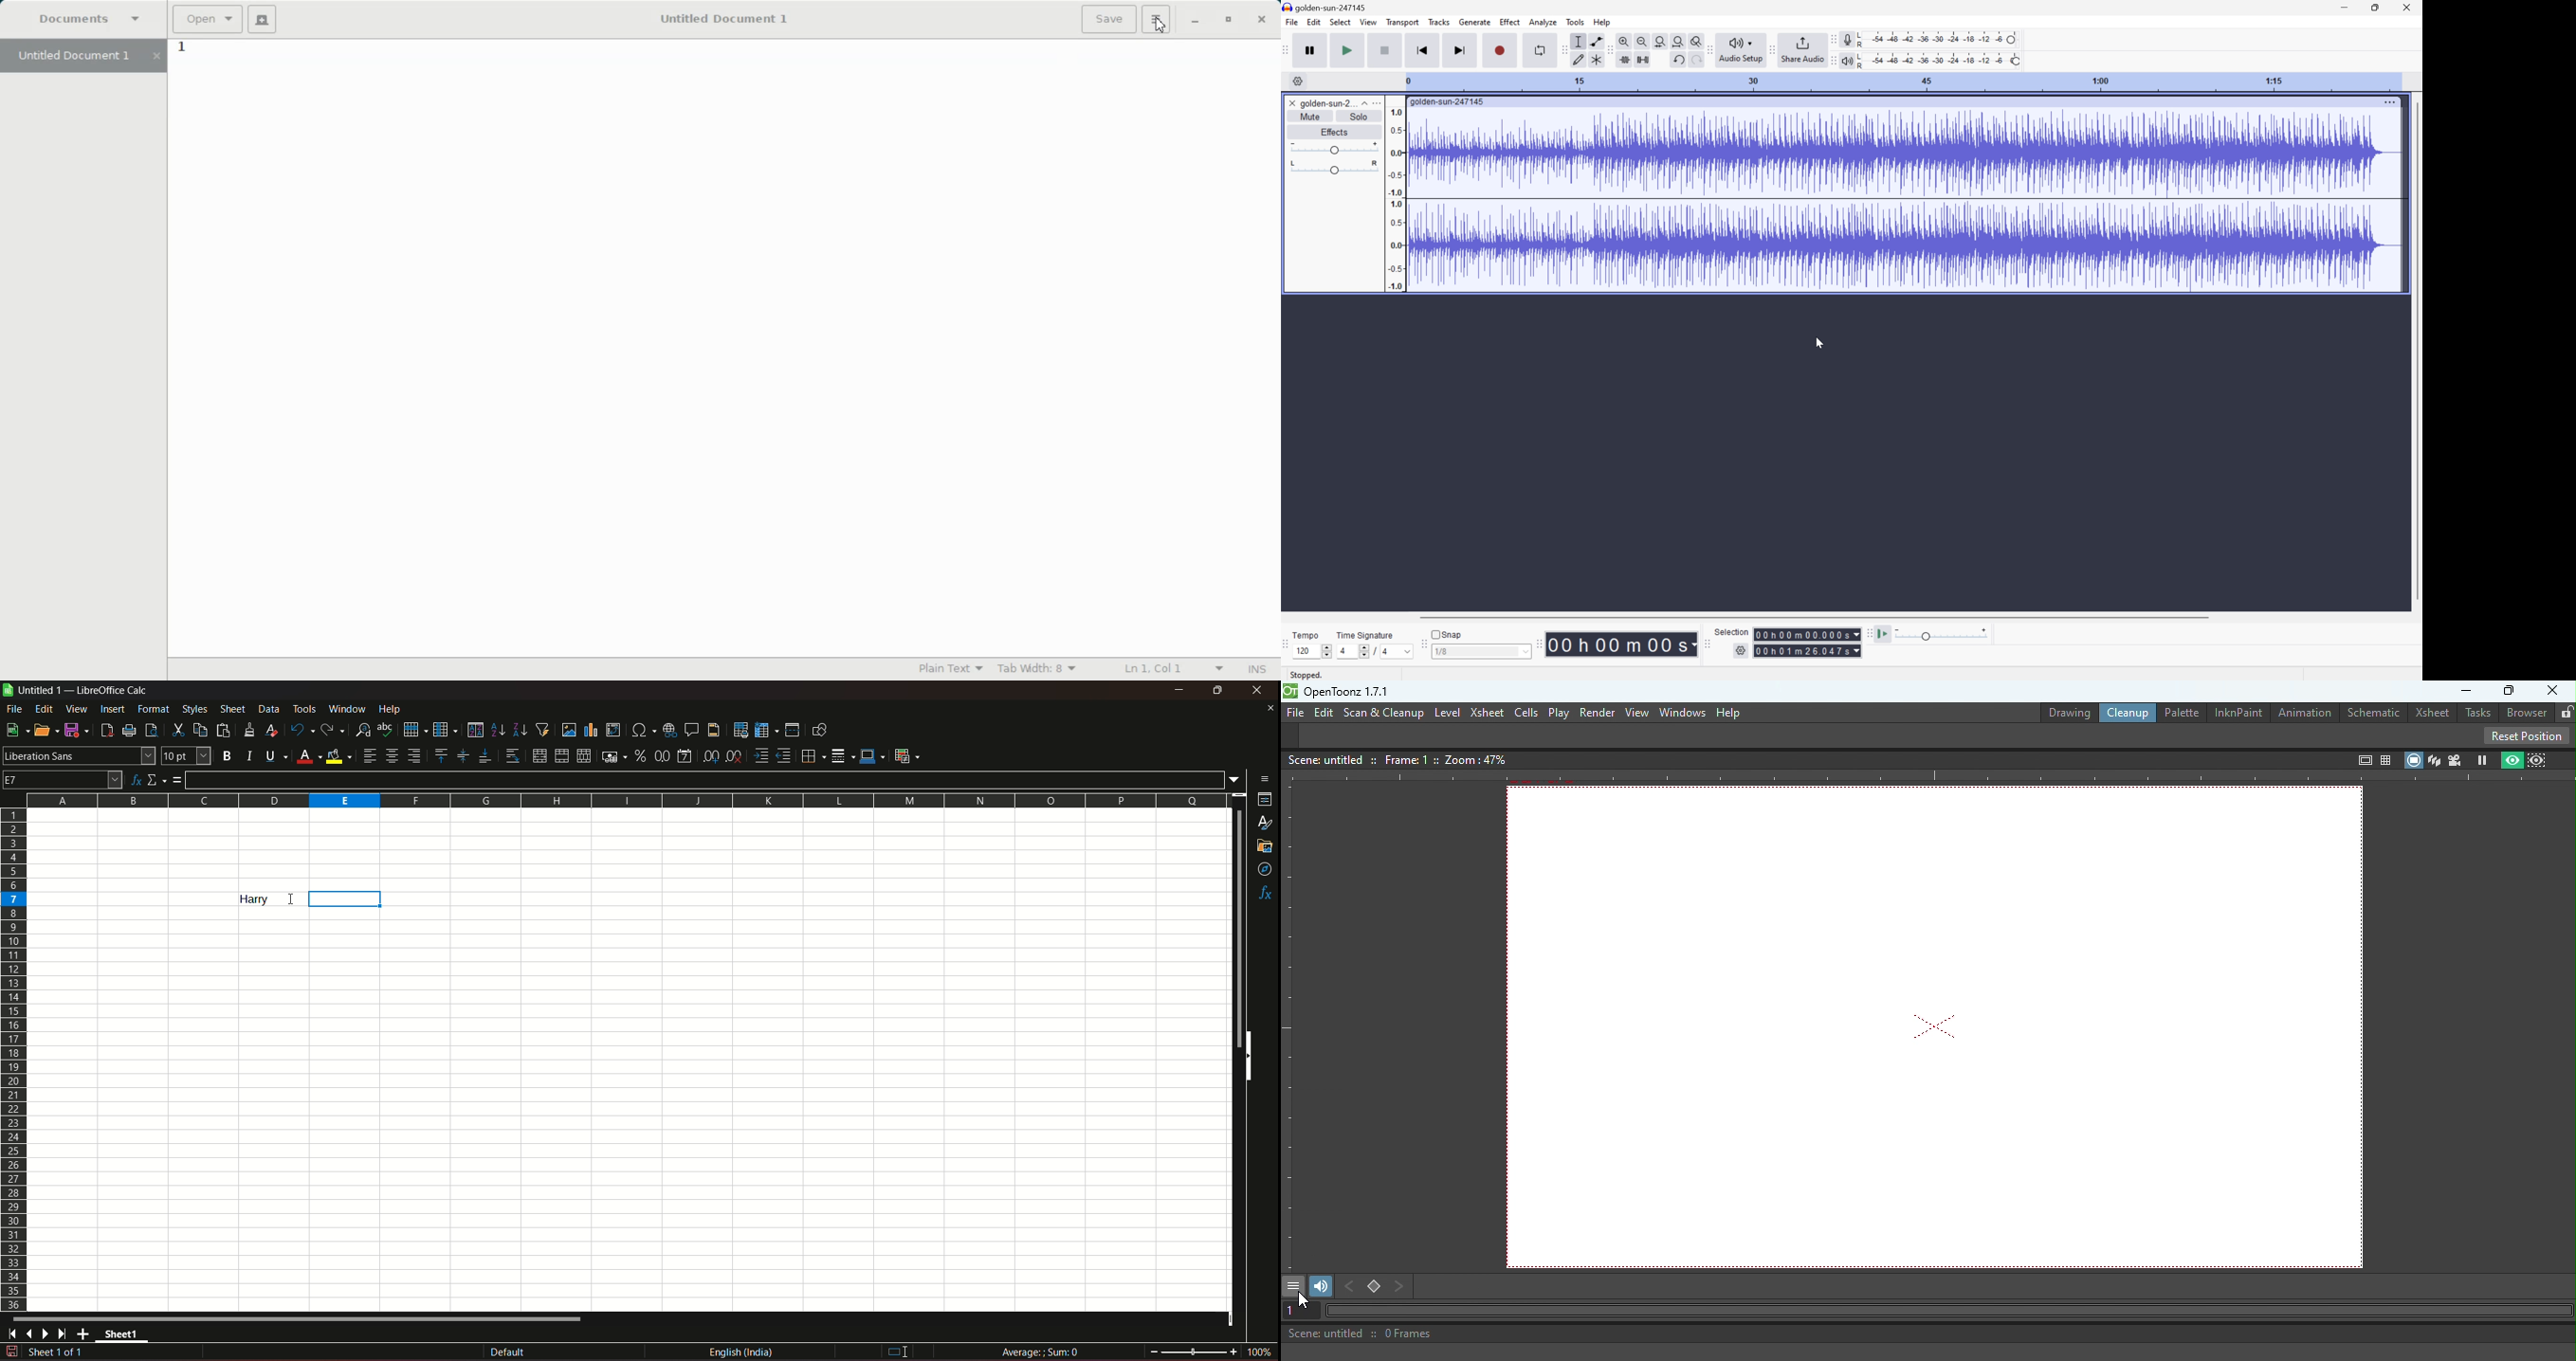 This screenshot has width=2576, height=1372. I want to click on Skip to end, so click(1459, 51).